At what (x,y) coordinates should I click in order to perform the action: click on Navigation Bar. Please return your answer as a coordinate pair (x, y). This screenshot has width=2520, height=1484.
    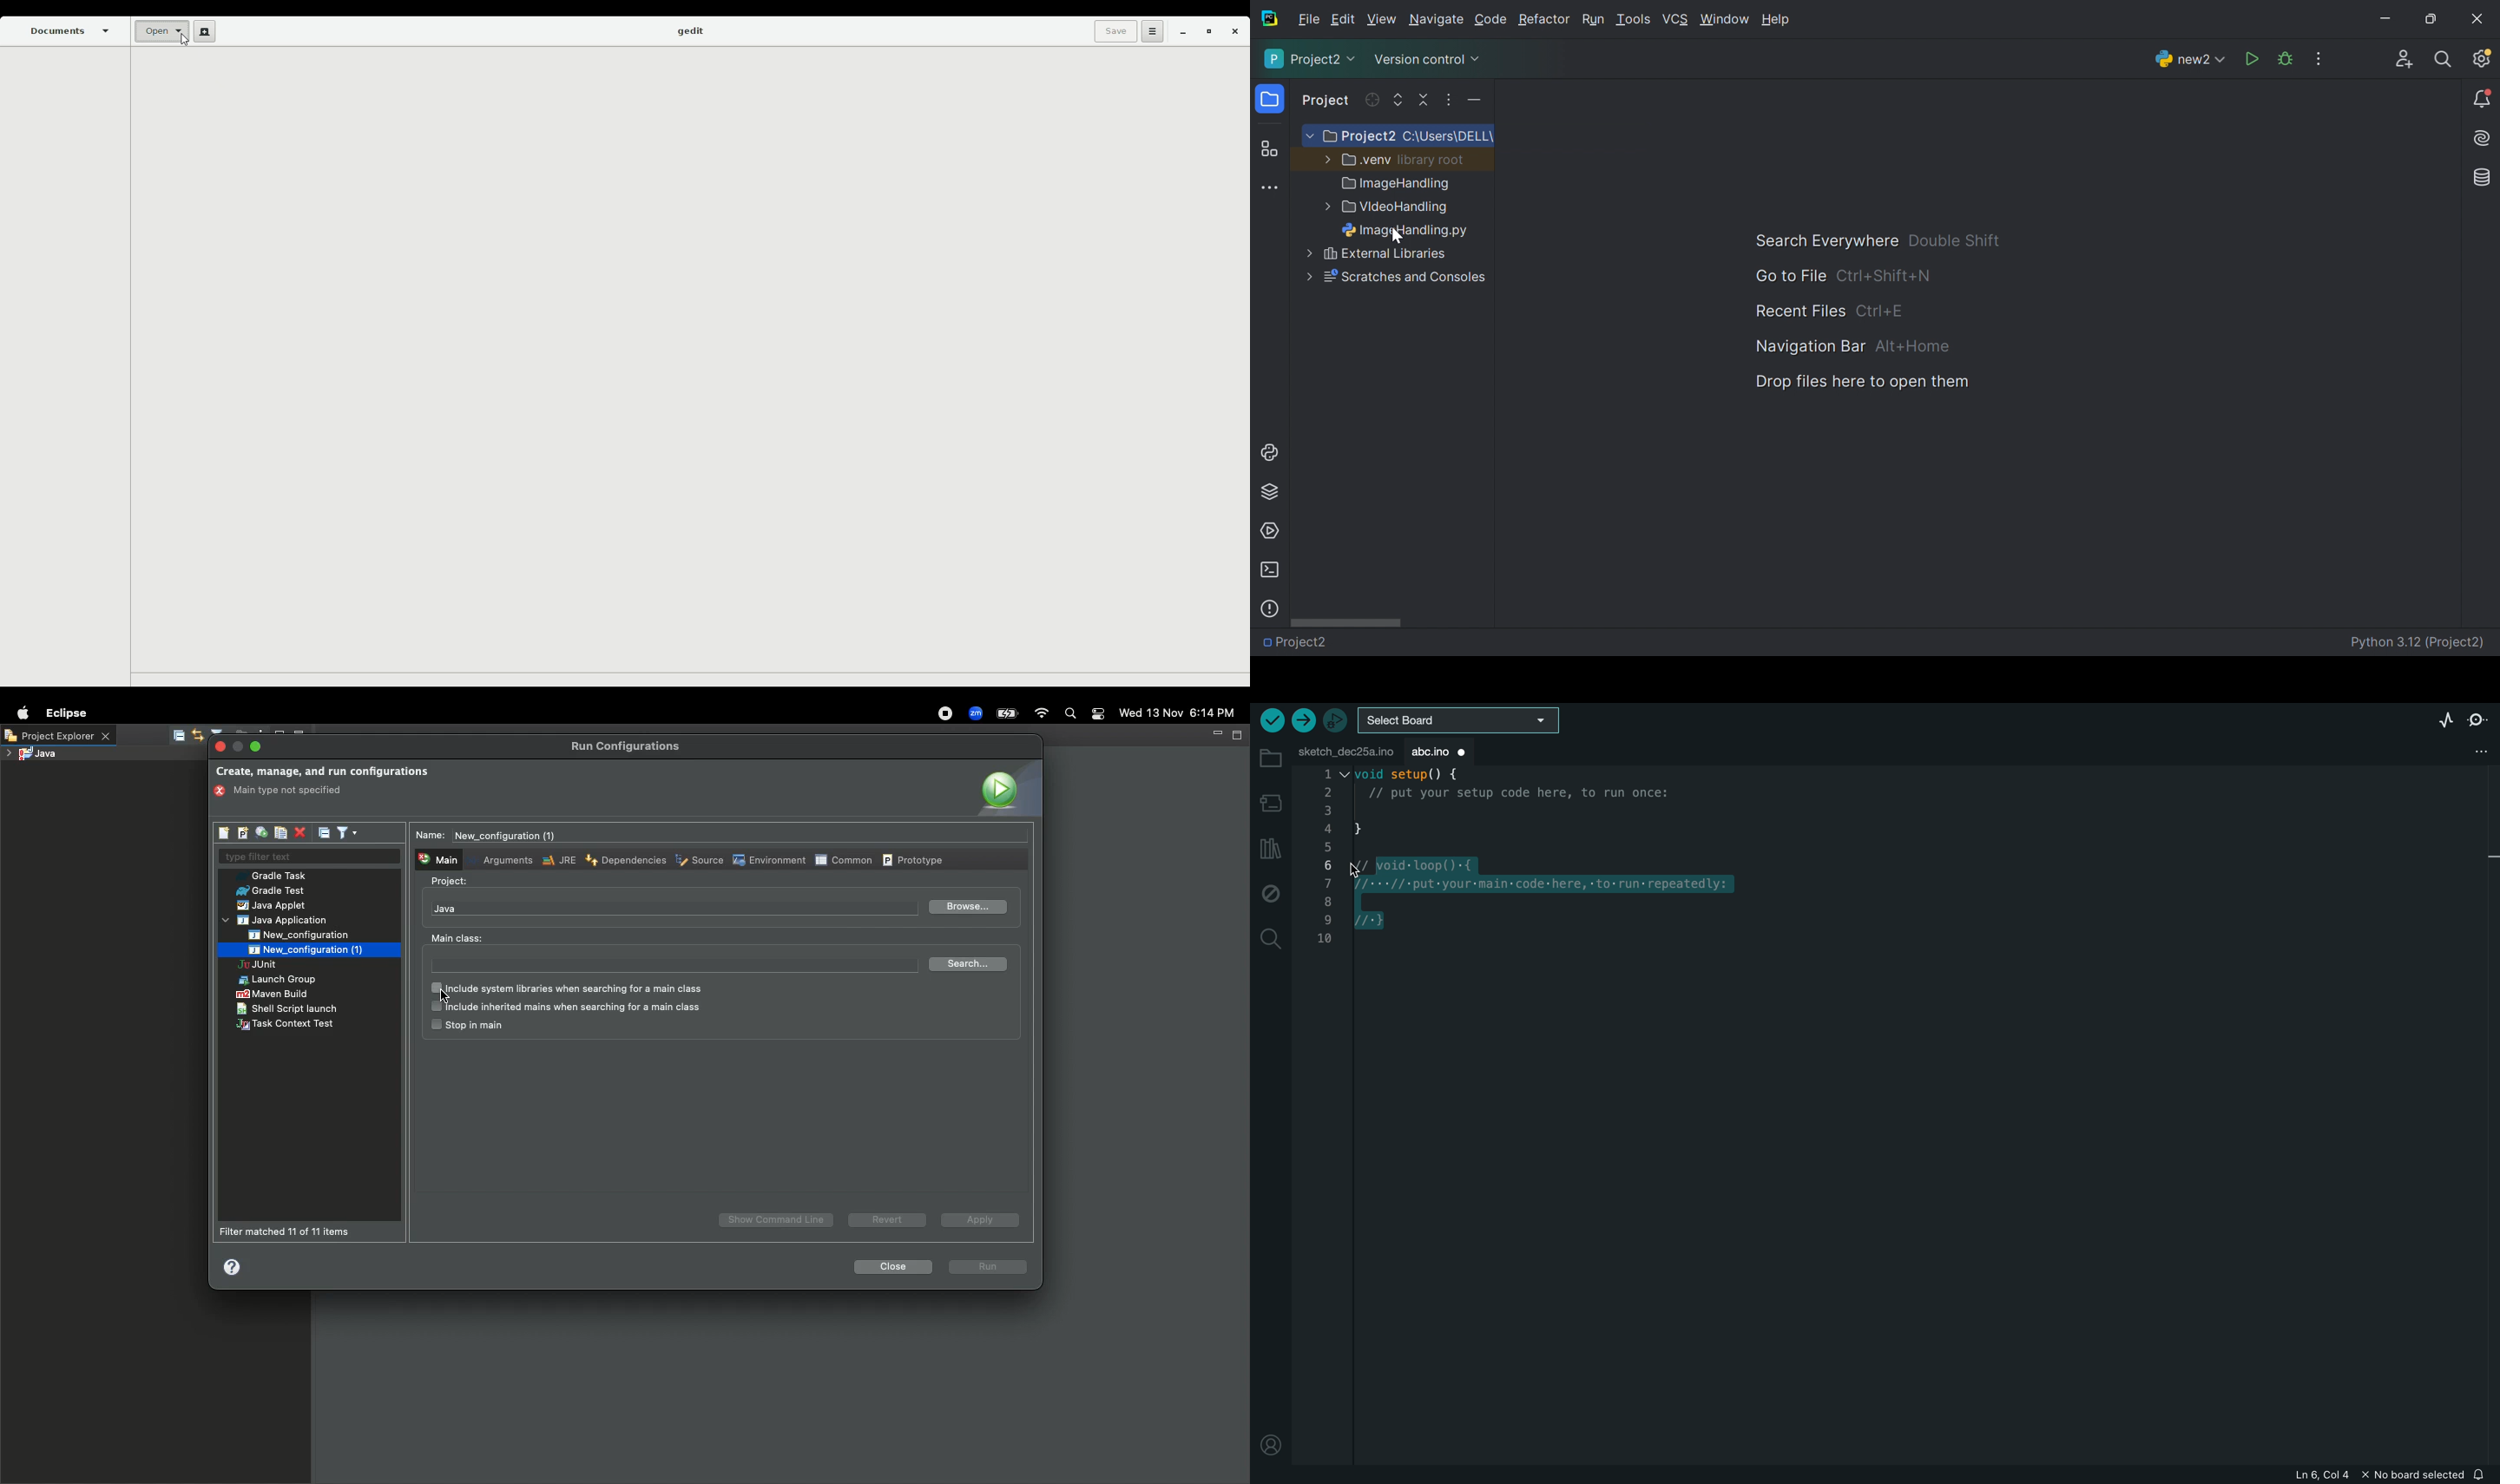
    Looking at the image, I should click on (1807, 346).